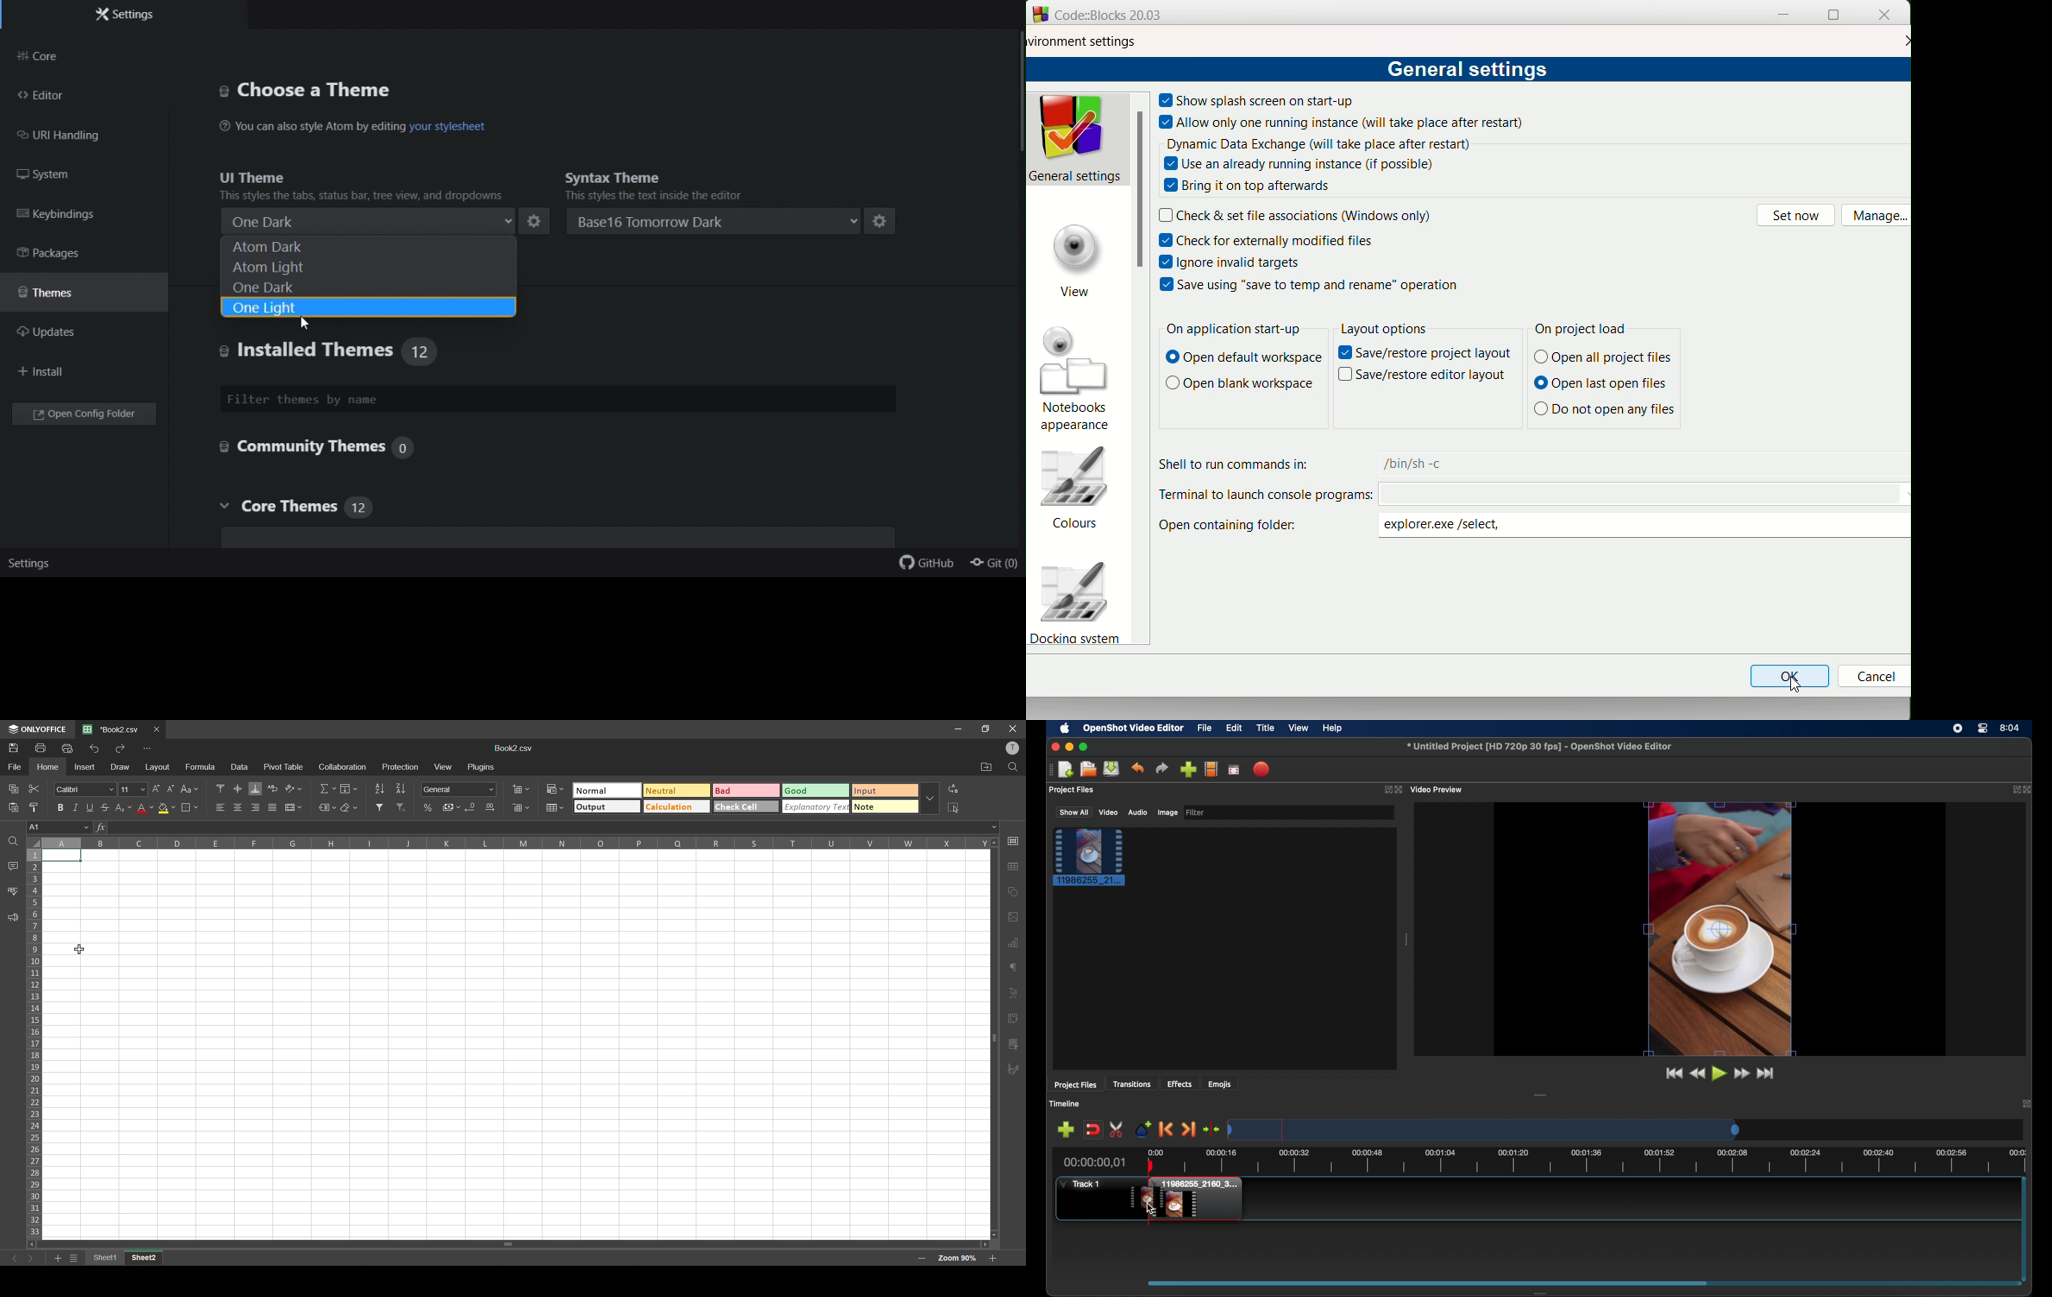  What do you see at coordinates (311, 125) in the screenshot?
I see `‘You can also style Atom by editing` at bounding box center [311, 125].